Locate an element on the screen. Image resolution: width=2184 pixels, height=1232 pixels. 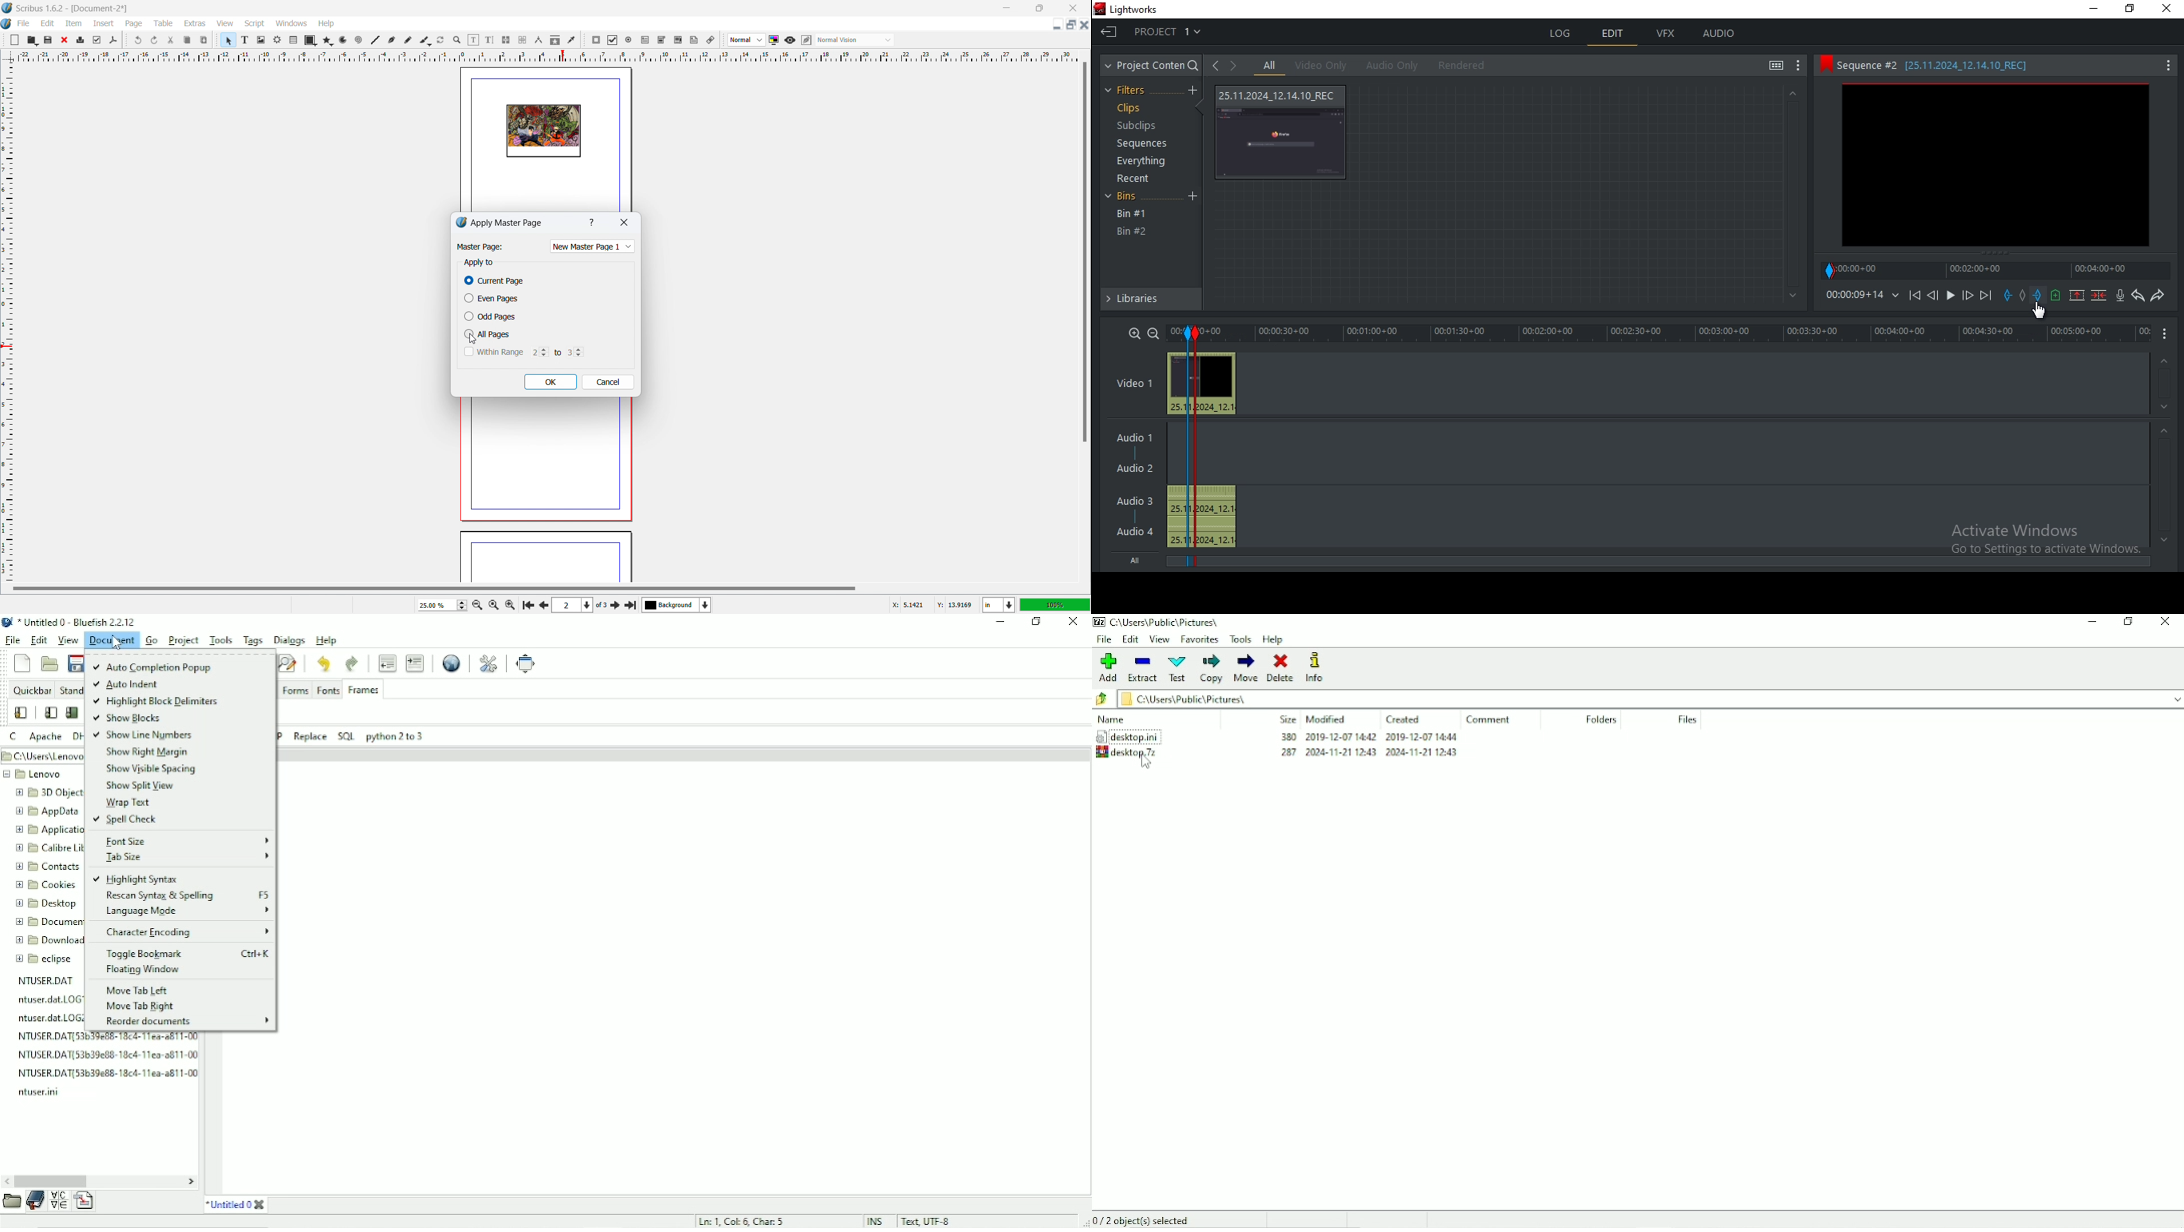
to is located at coordinates (557, 351).